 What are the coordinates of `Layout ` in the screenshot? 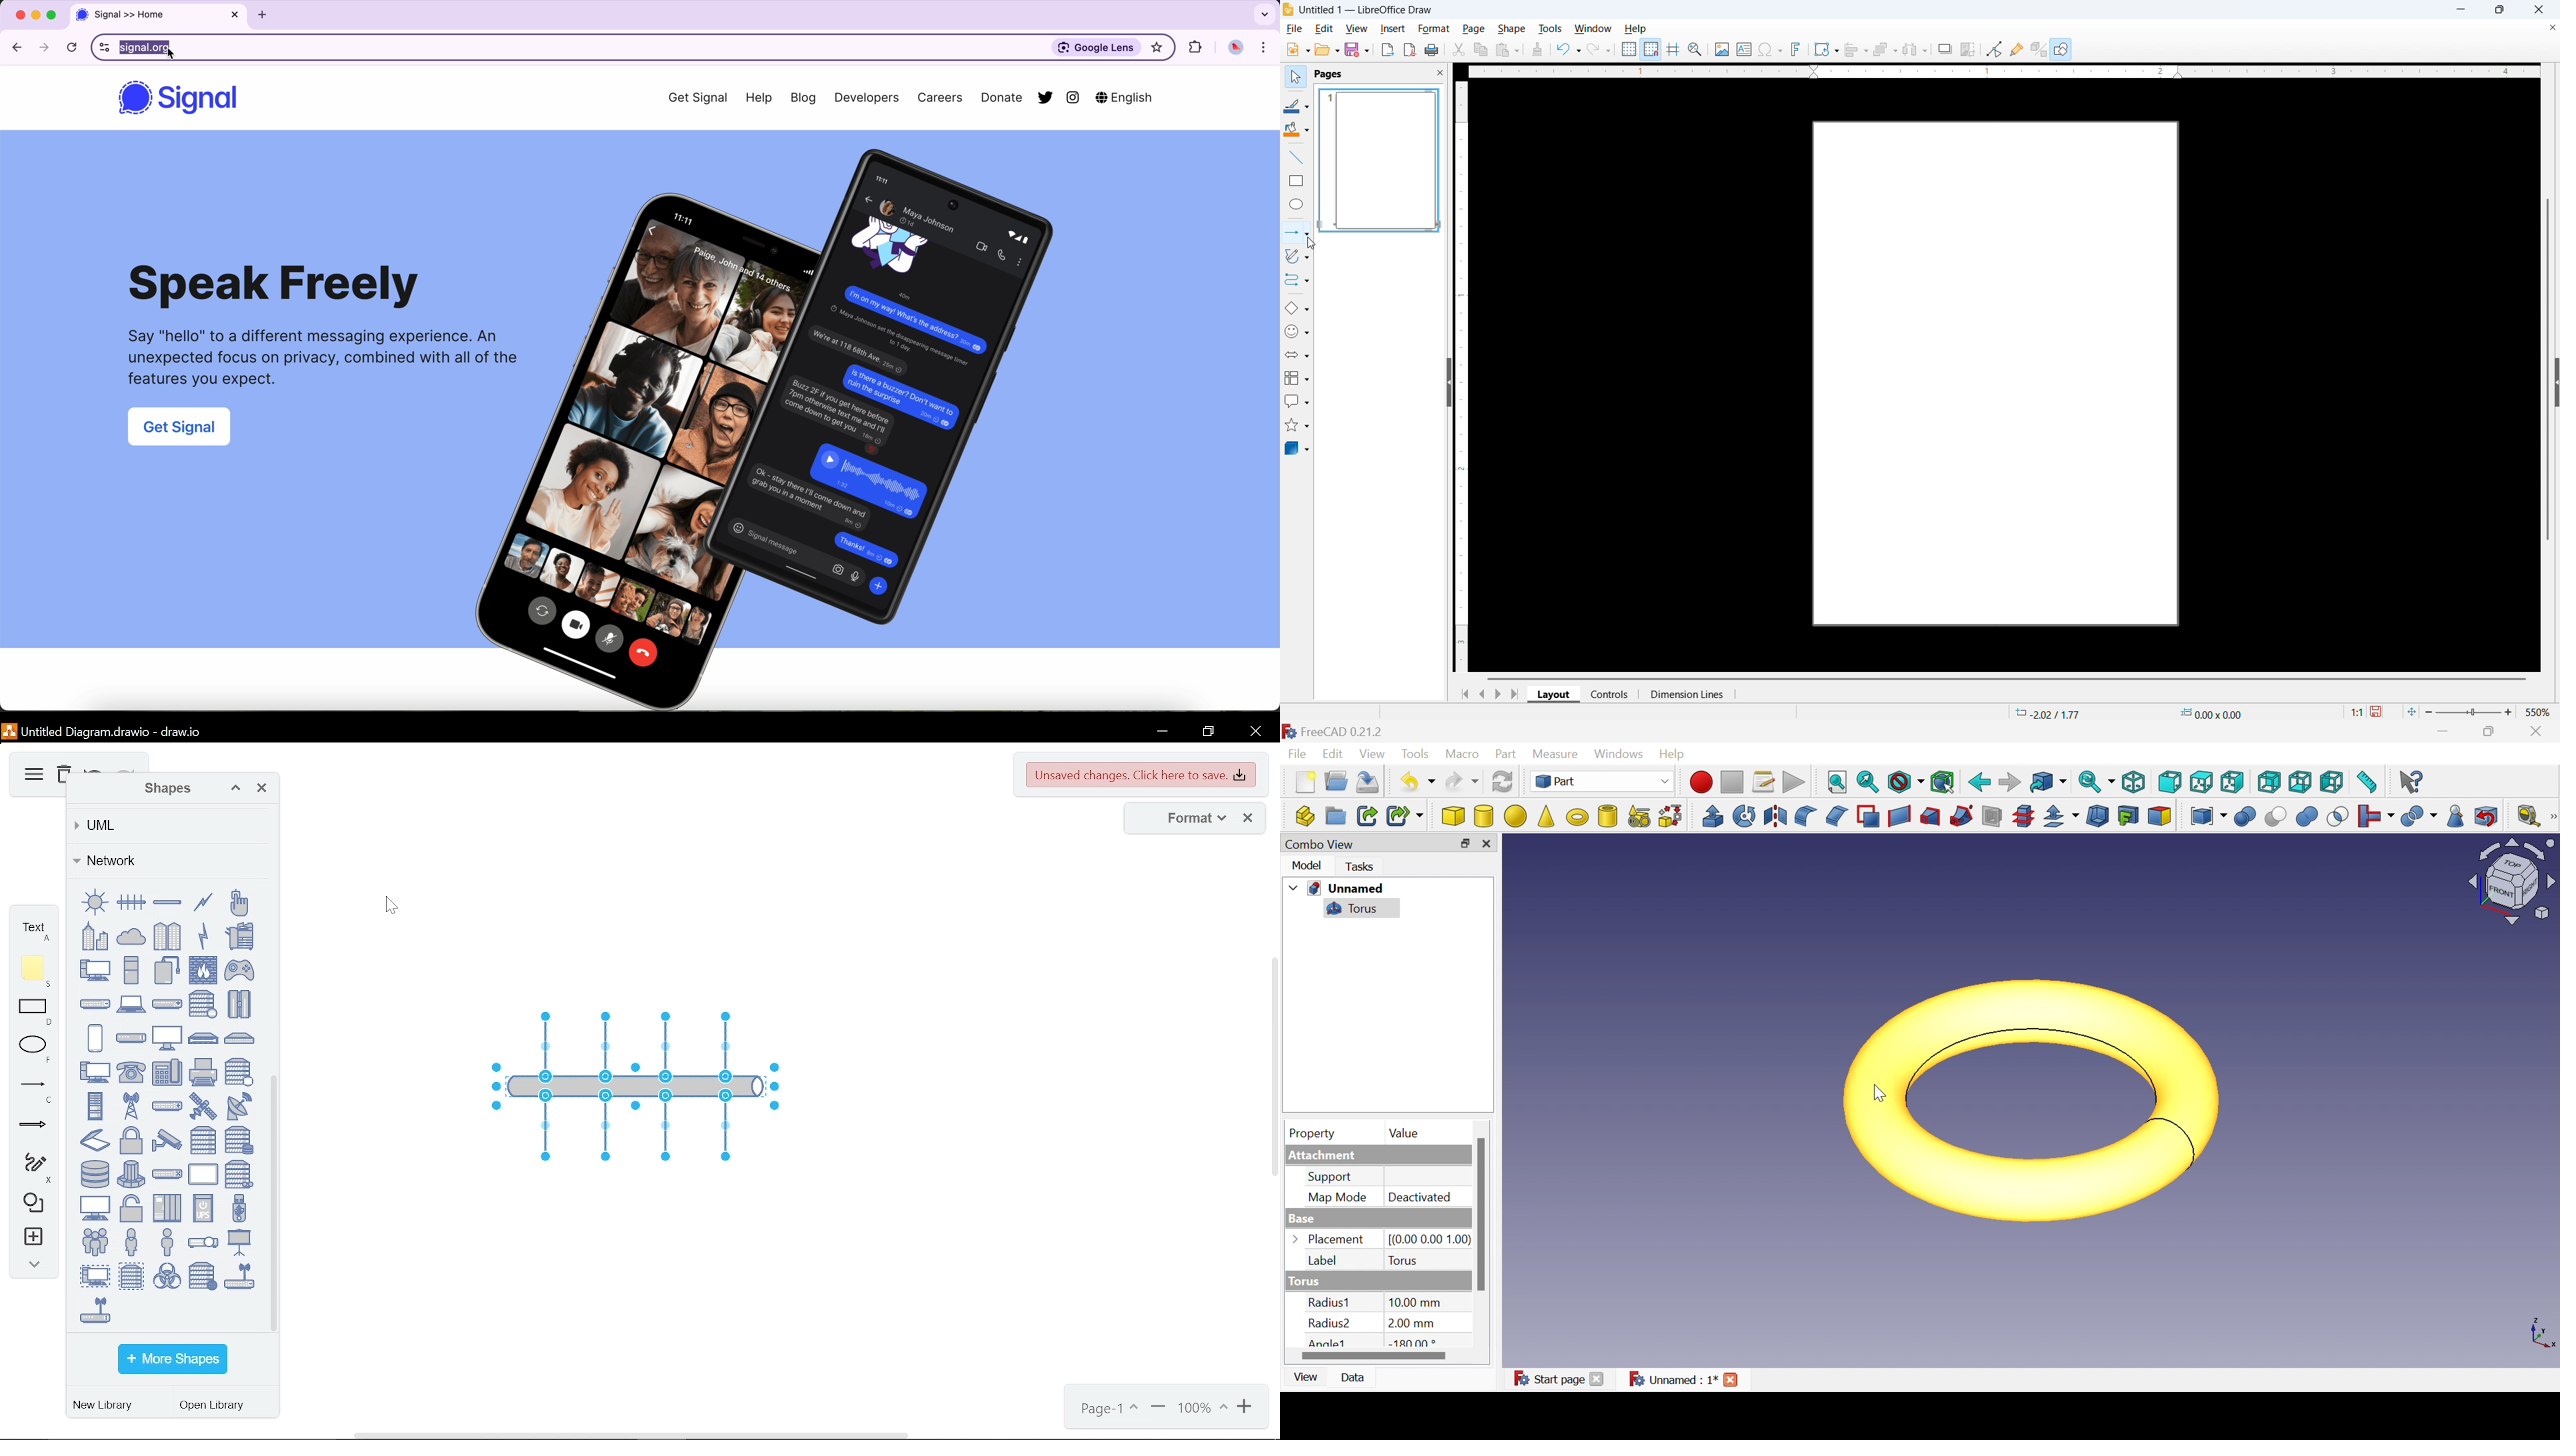 It's located at (1554, 693).